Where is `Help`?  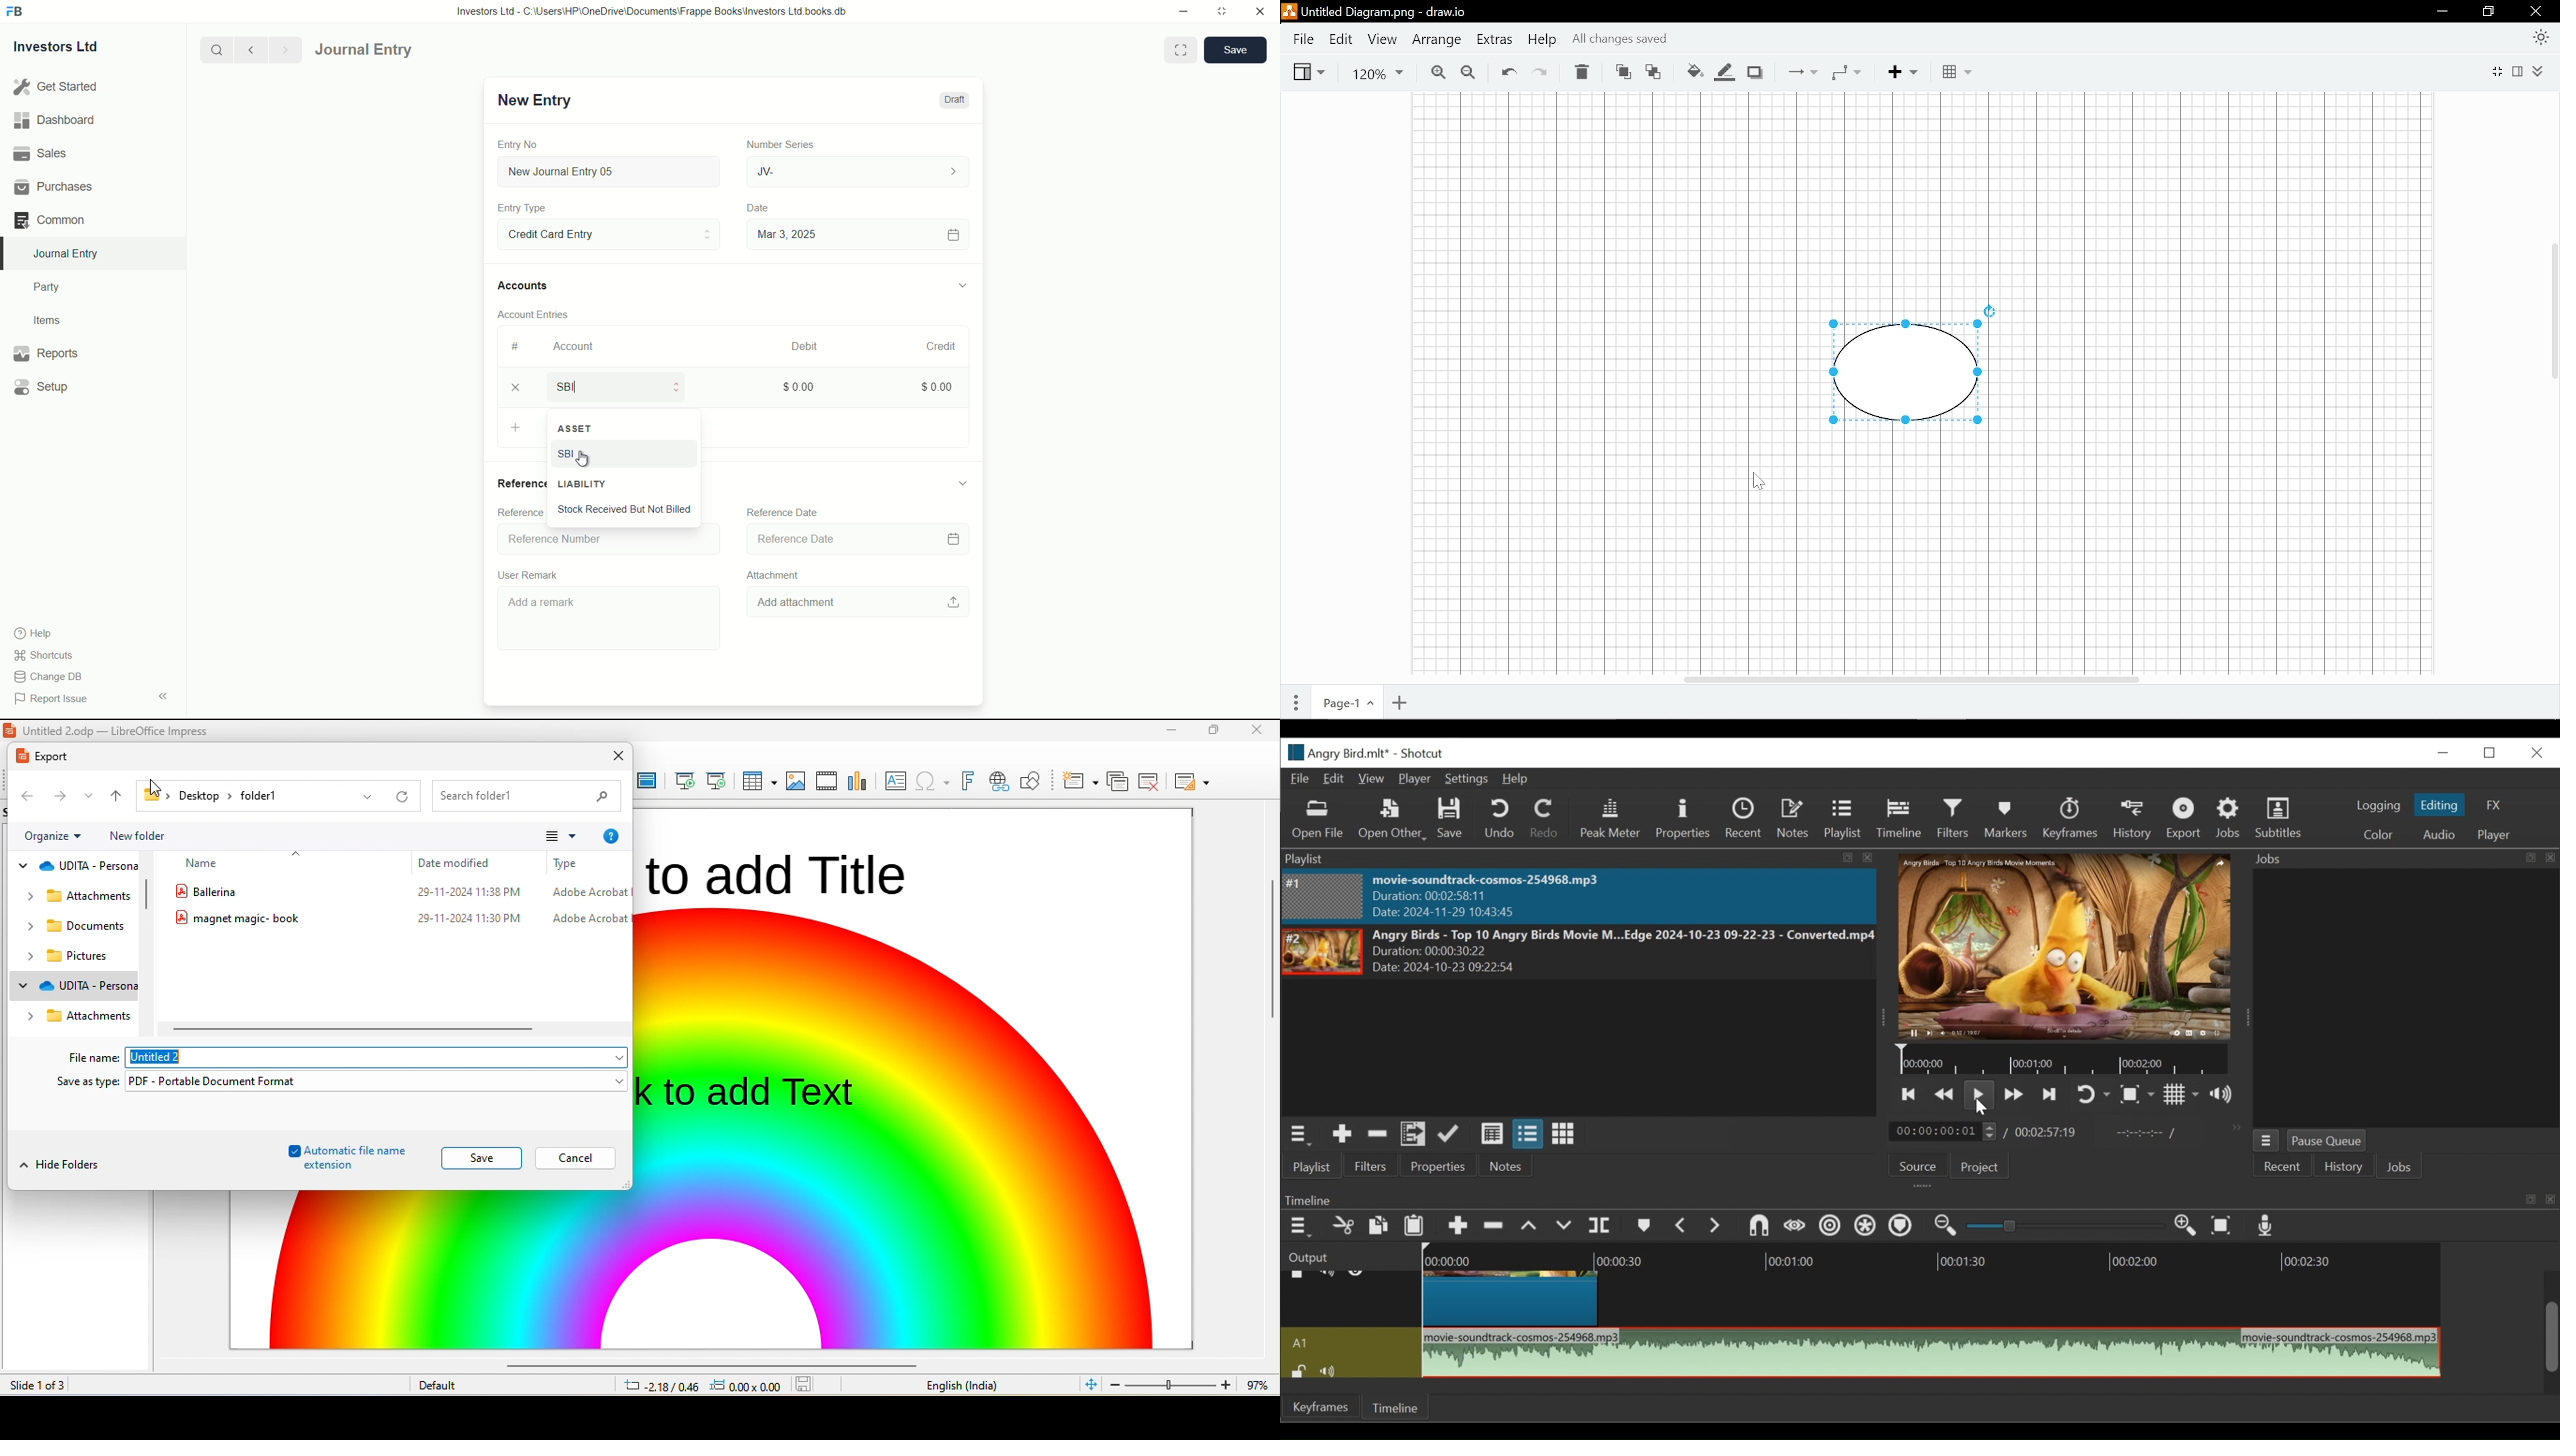 Help is located at coordinates (1541, 39).